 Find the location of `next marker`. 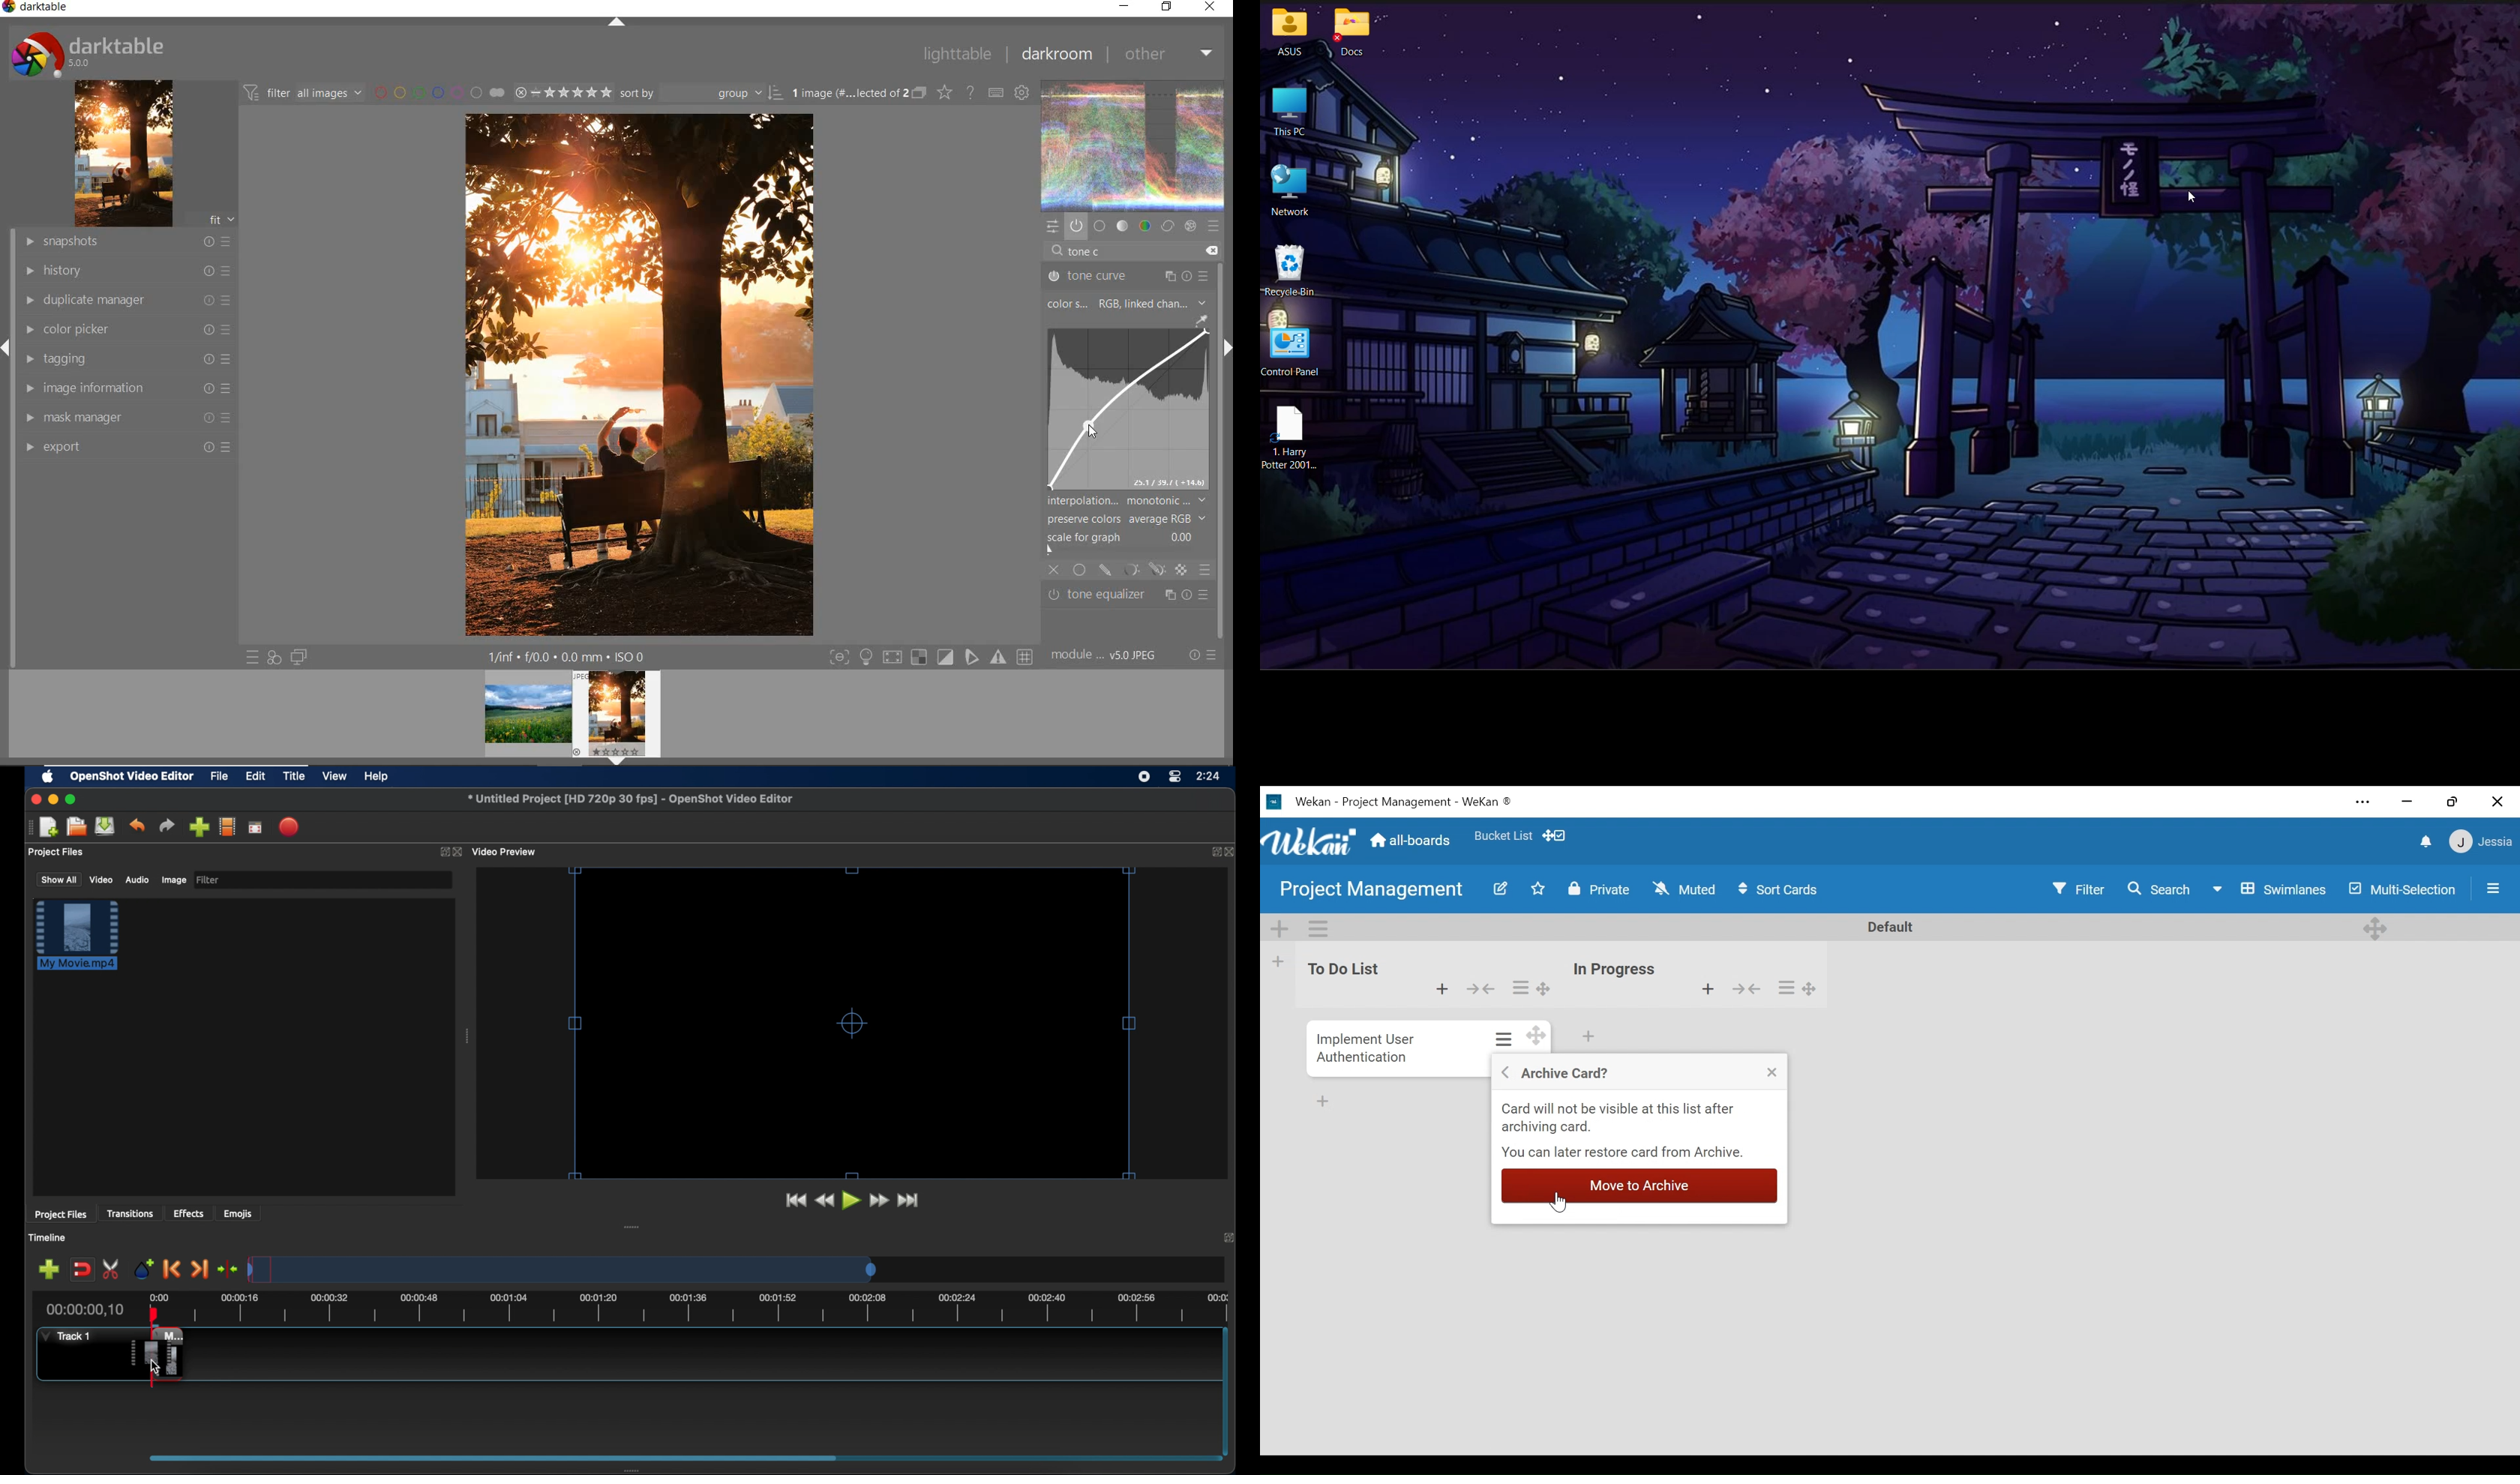

next marker is located at coordinates (200, 1269).